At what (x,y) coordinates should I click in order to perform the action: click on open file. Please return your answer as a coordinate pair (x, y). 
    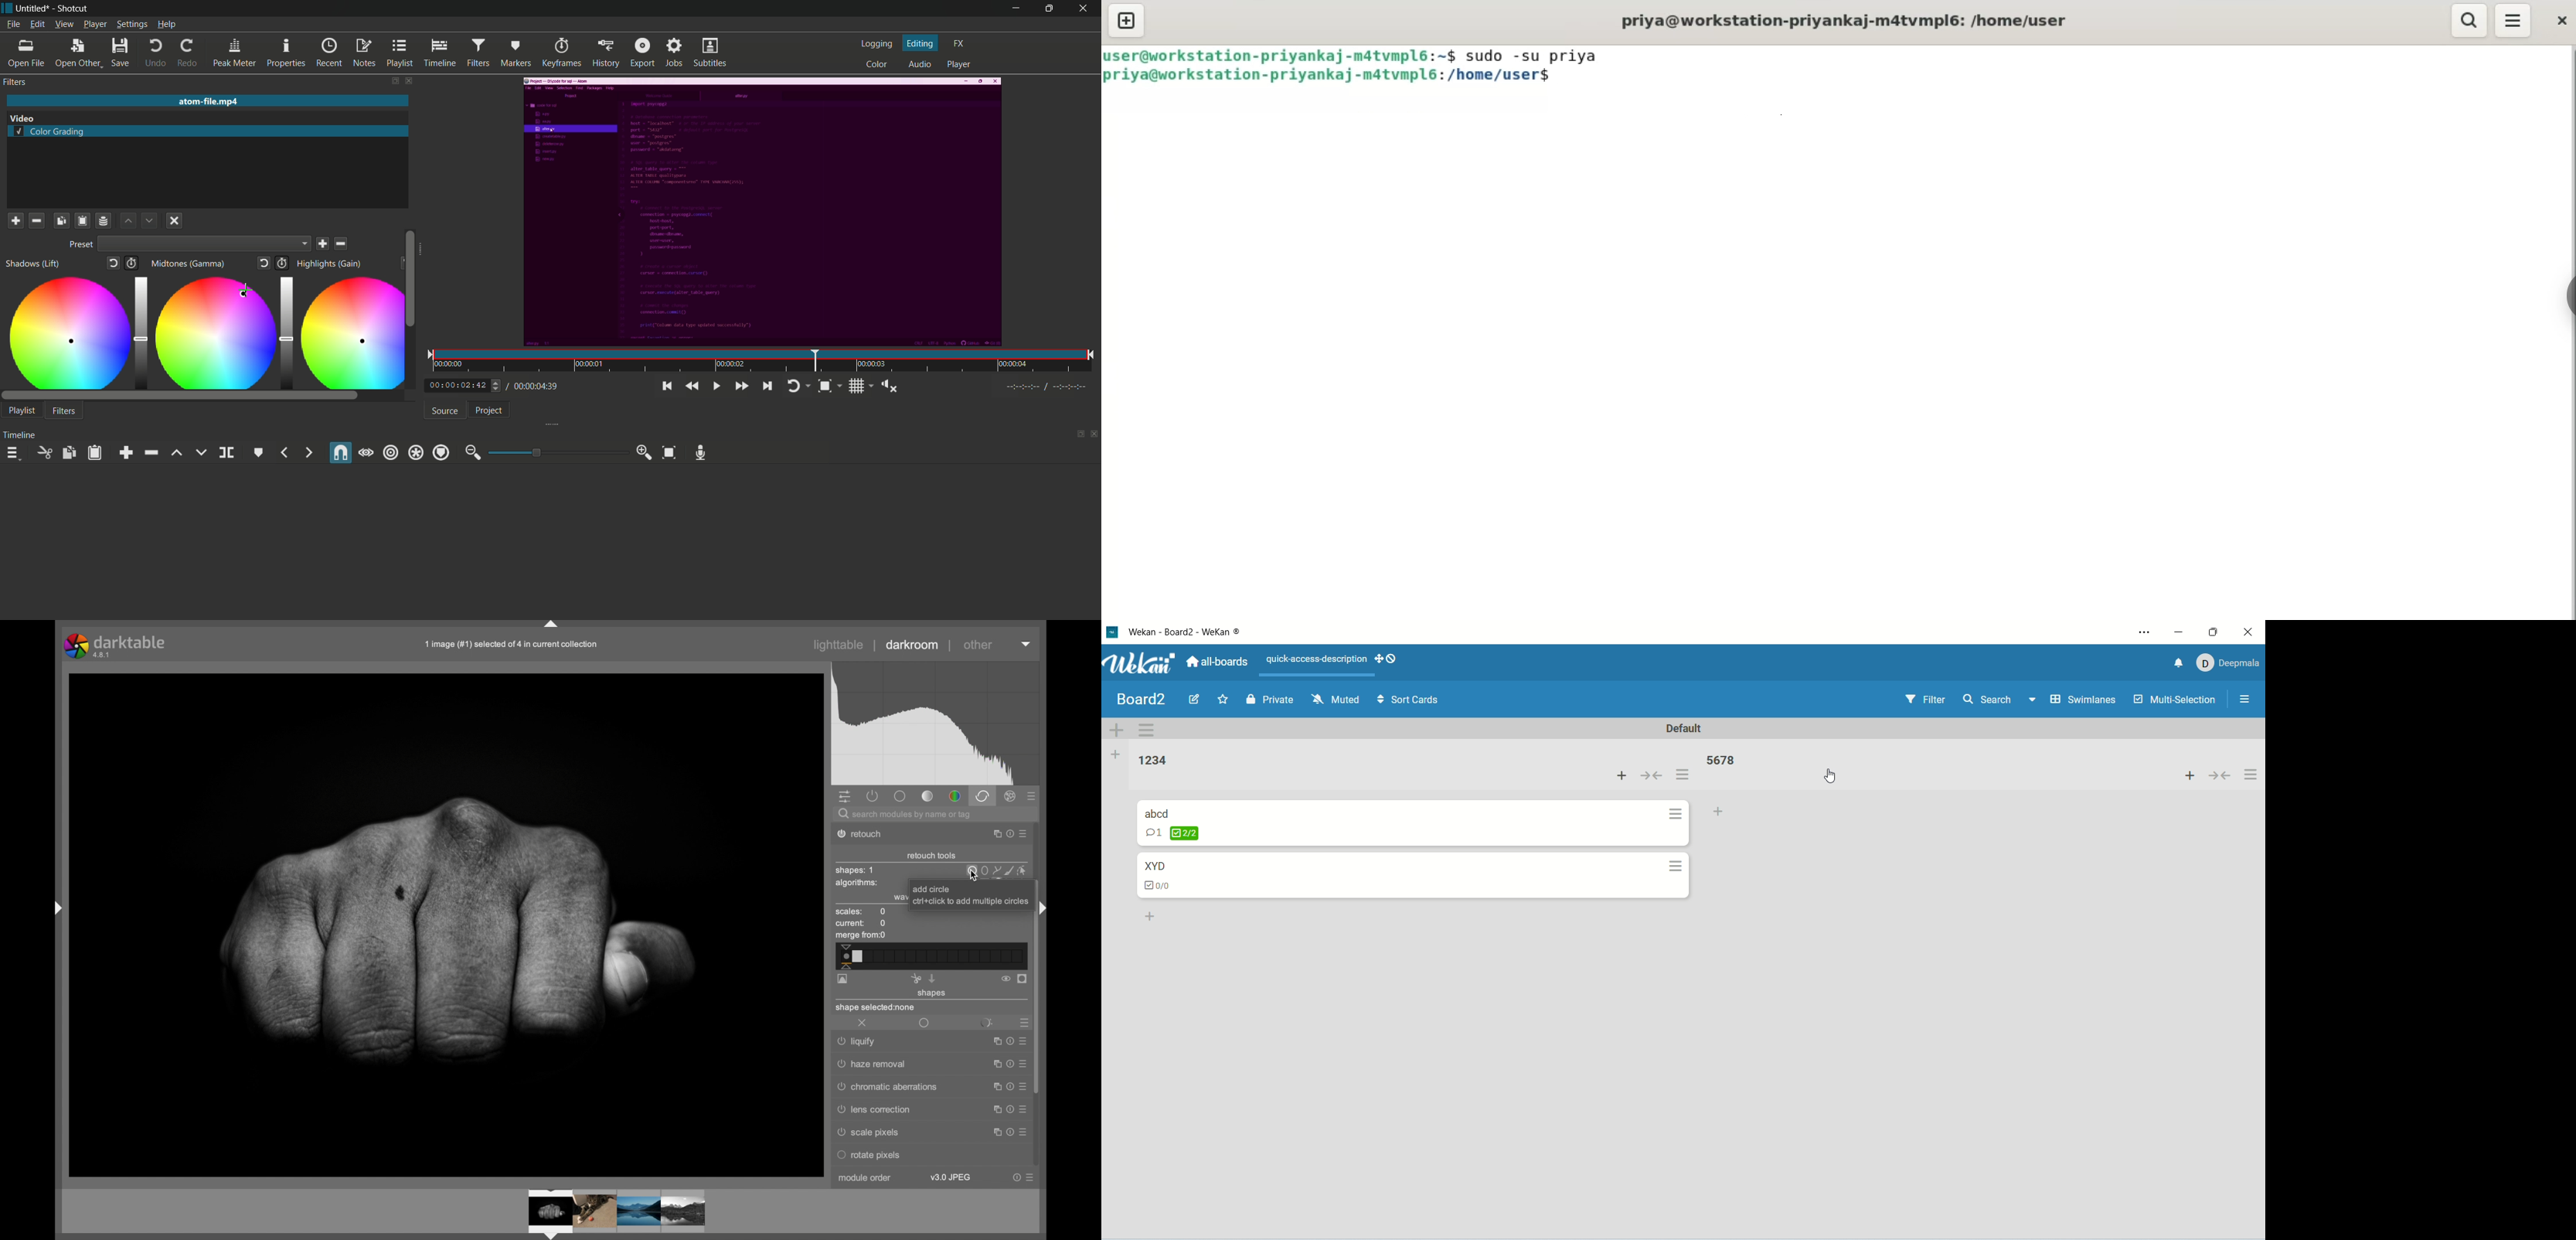
    Looking at the image, I should click on (25, 55).